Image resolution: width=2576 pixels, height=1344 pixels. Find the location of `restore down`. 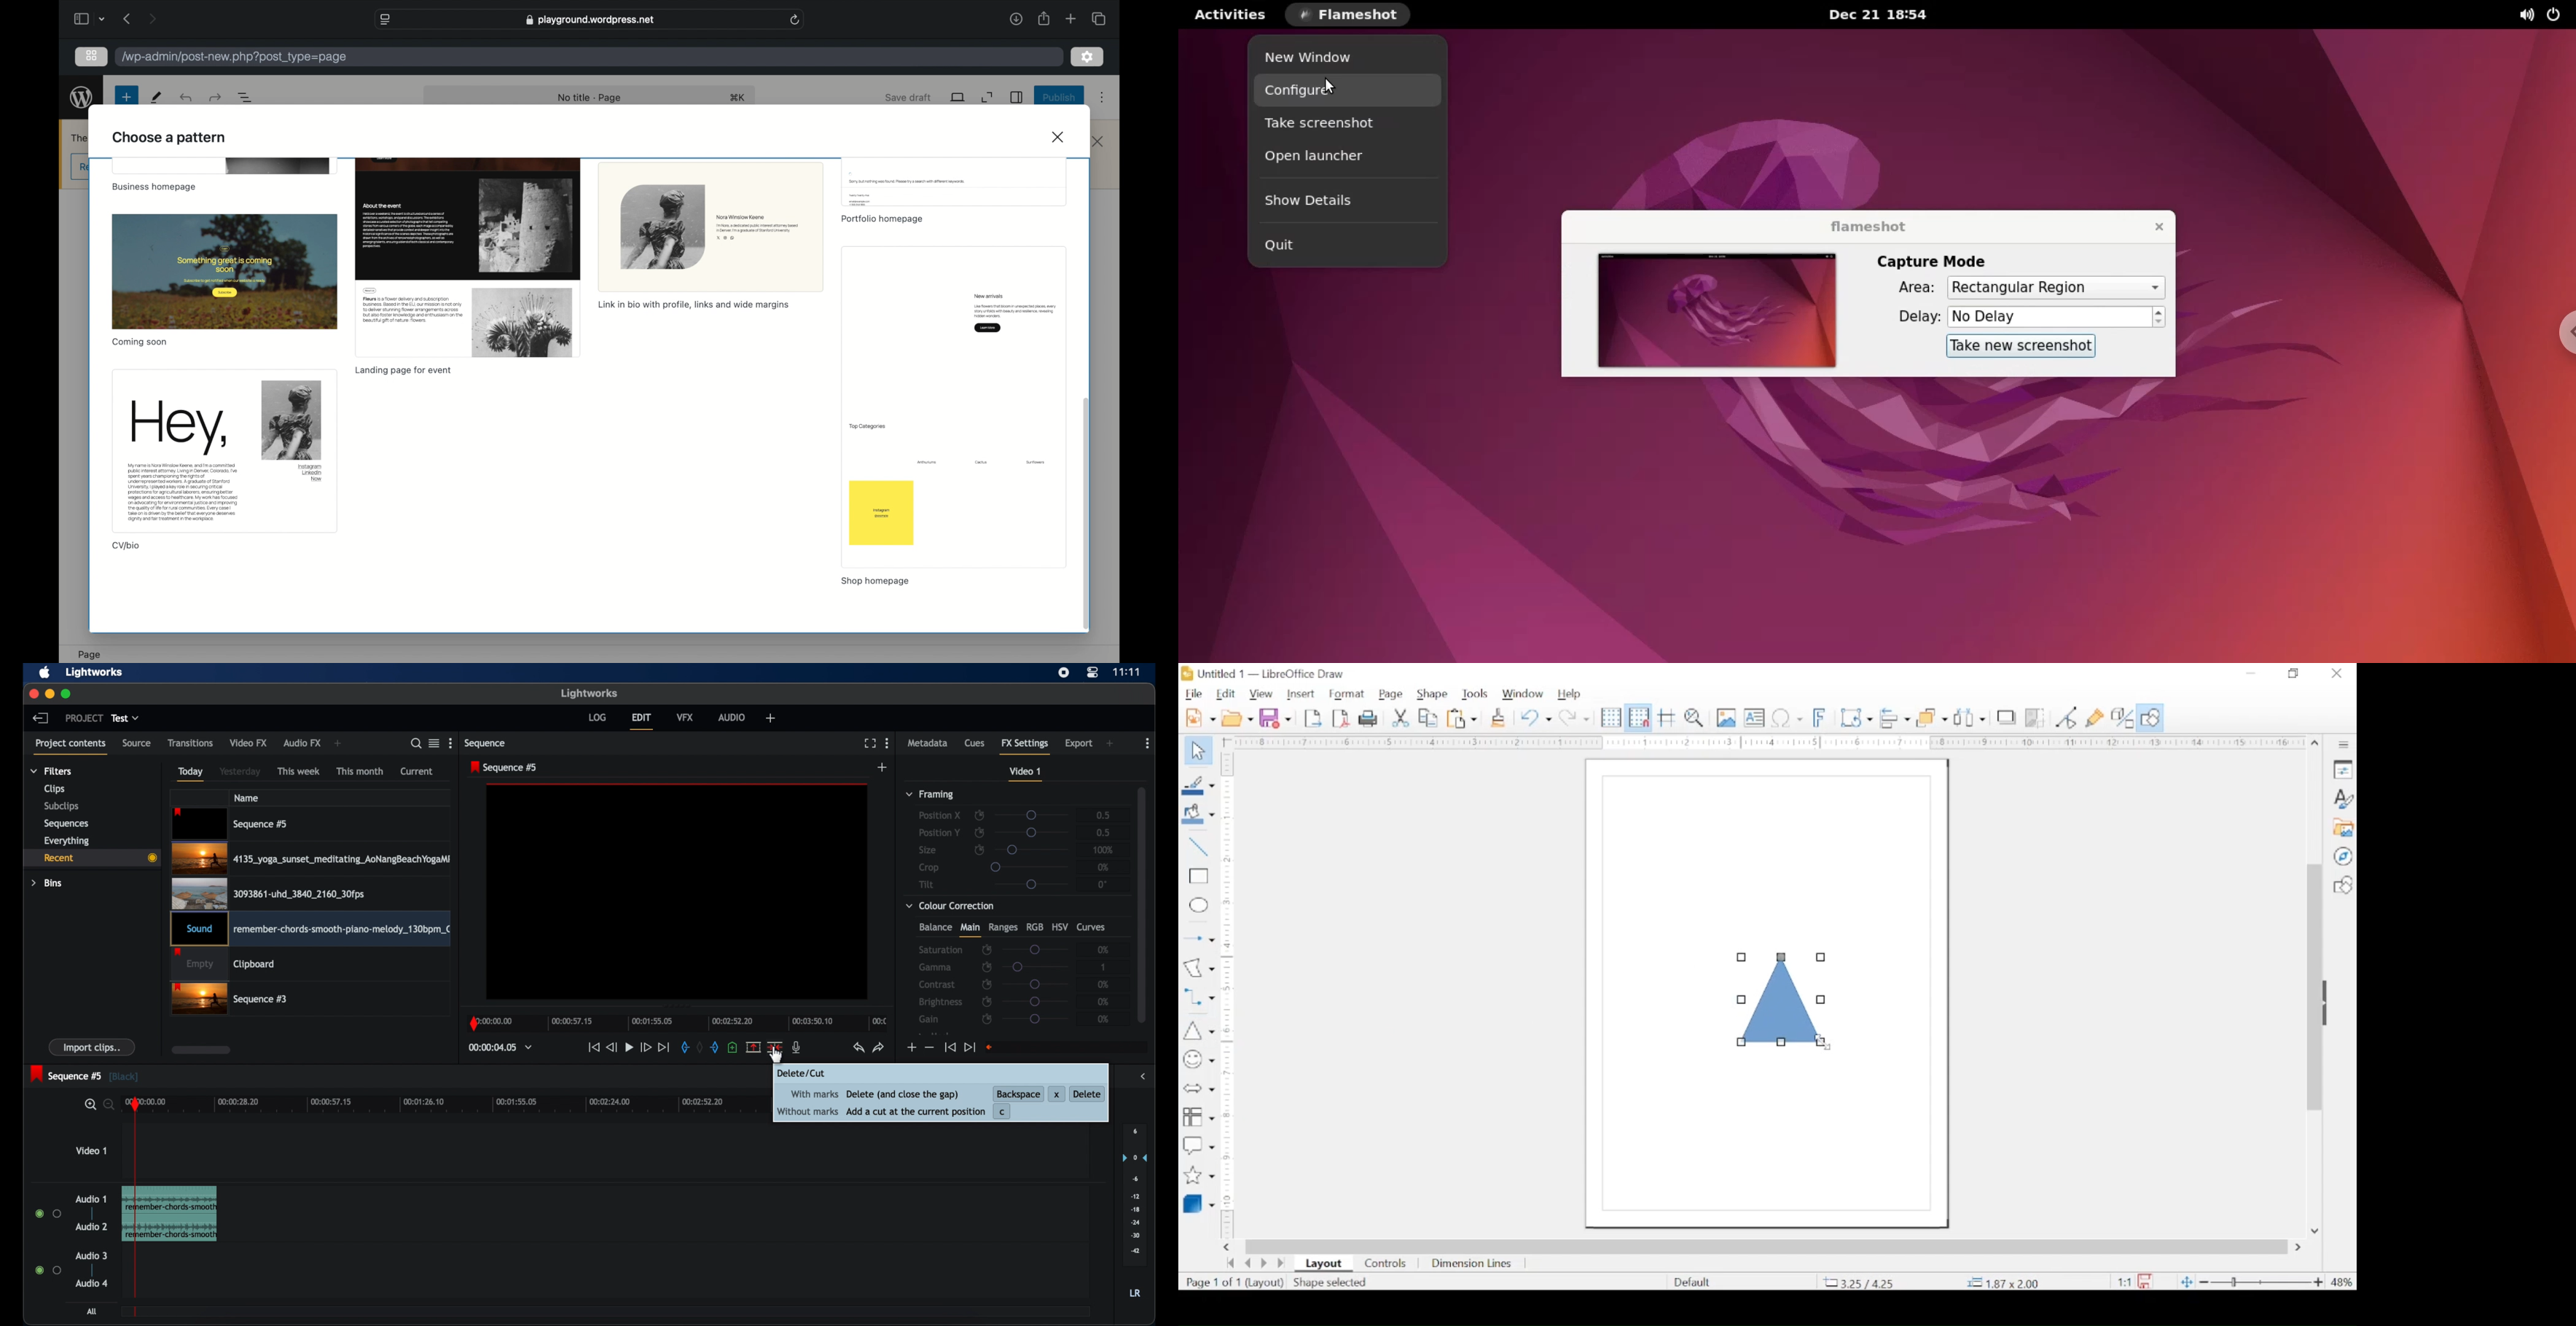

restore down is located at coordinates (2293, 673).